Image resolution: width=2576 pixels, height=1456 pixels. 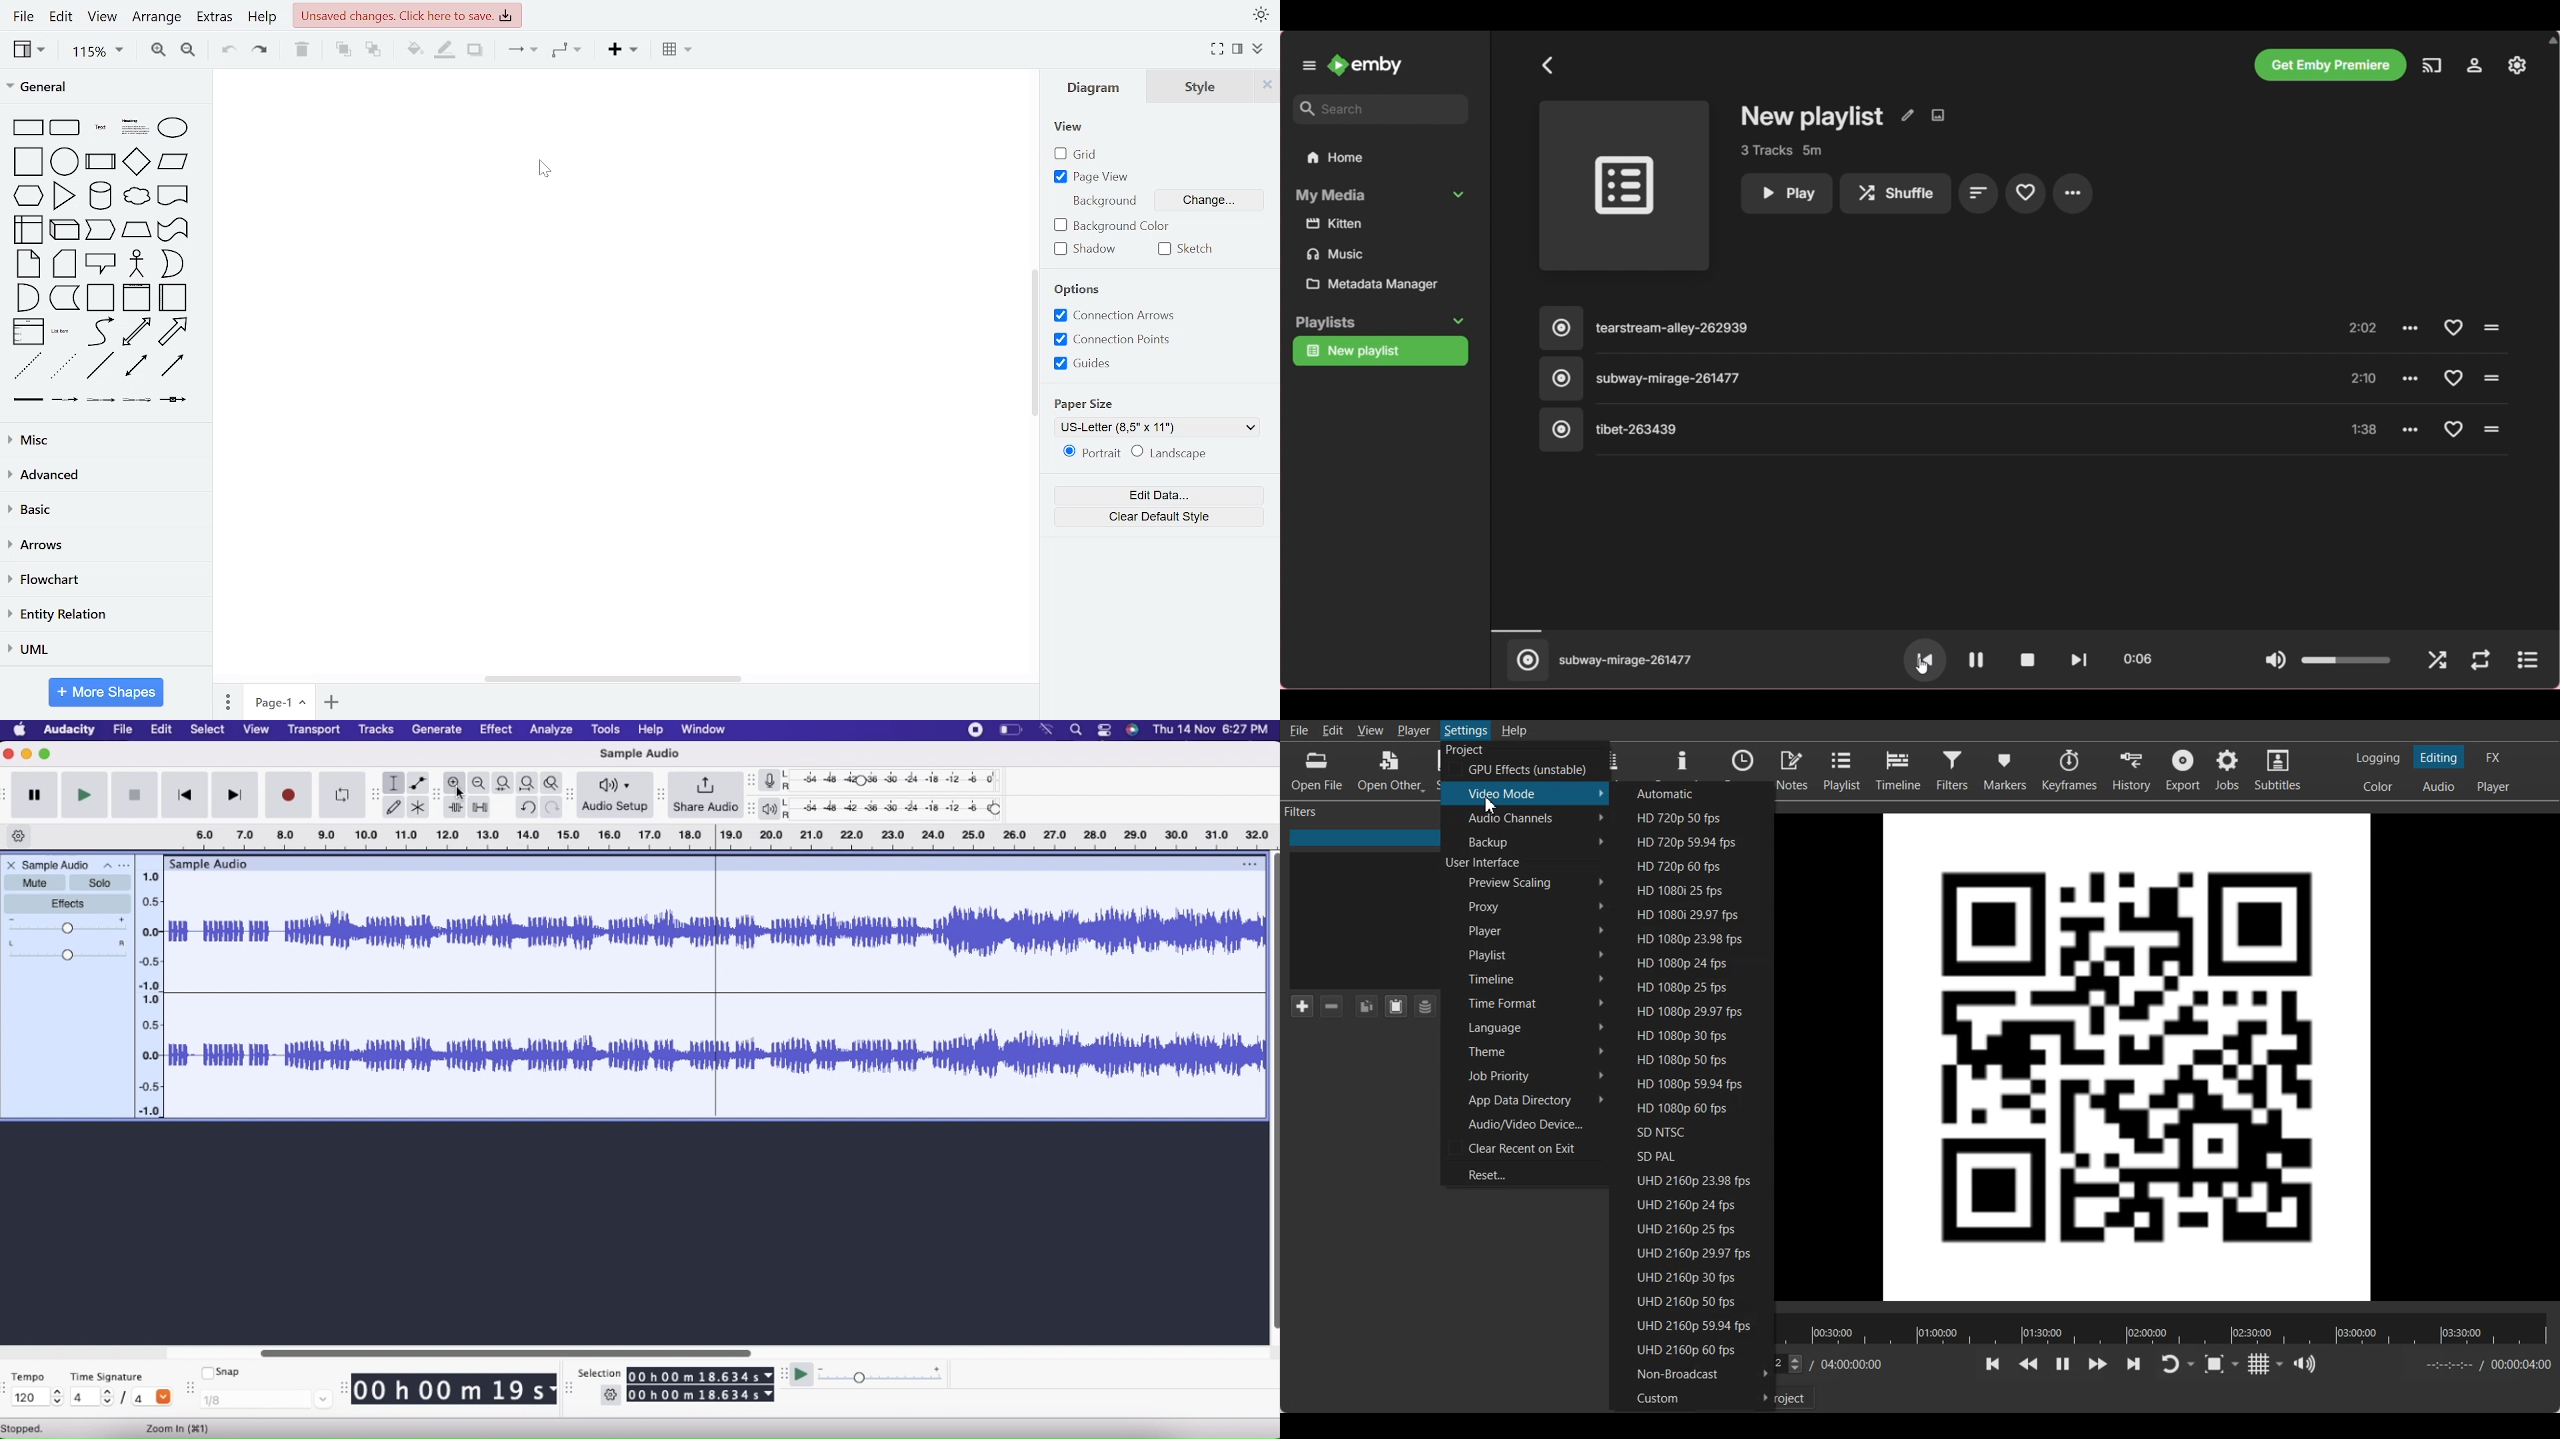 What do you see at coordinates (1523, 760) in the screenshot?
I see `Project GPU Effect` at bounding box center [1523, 760].